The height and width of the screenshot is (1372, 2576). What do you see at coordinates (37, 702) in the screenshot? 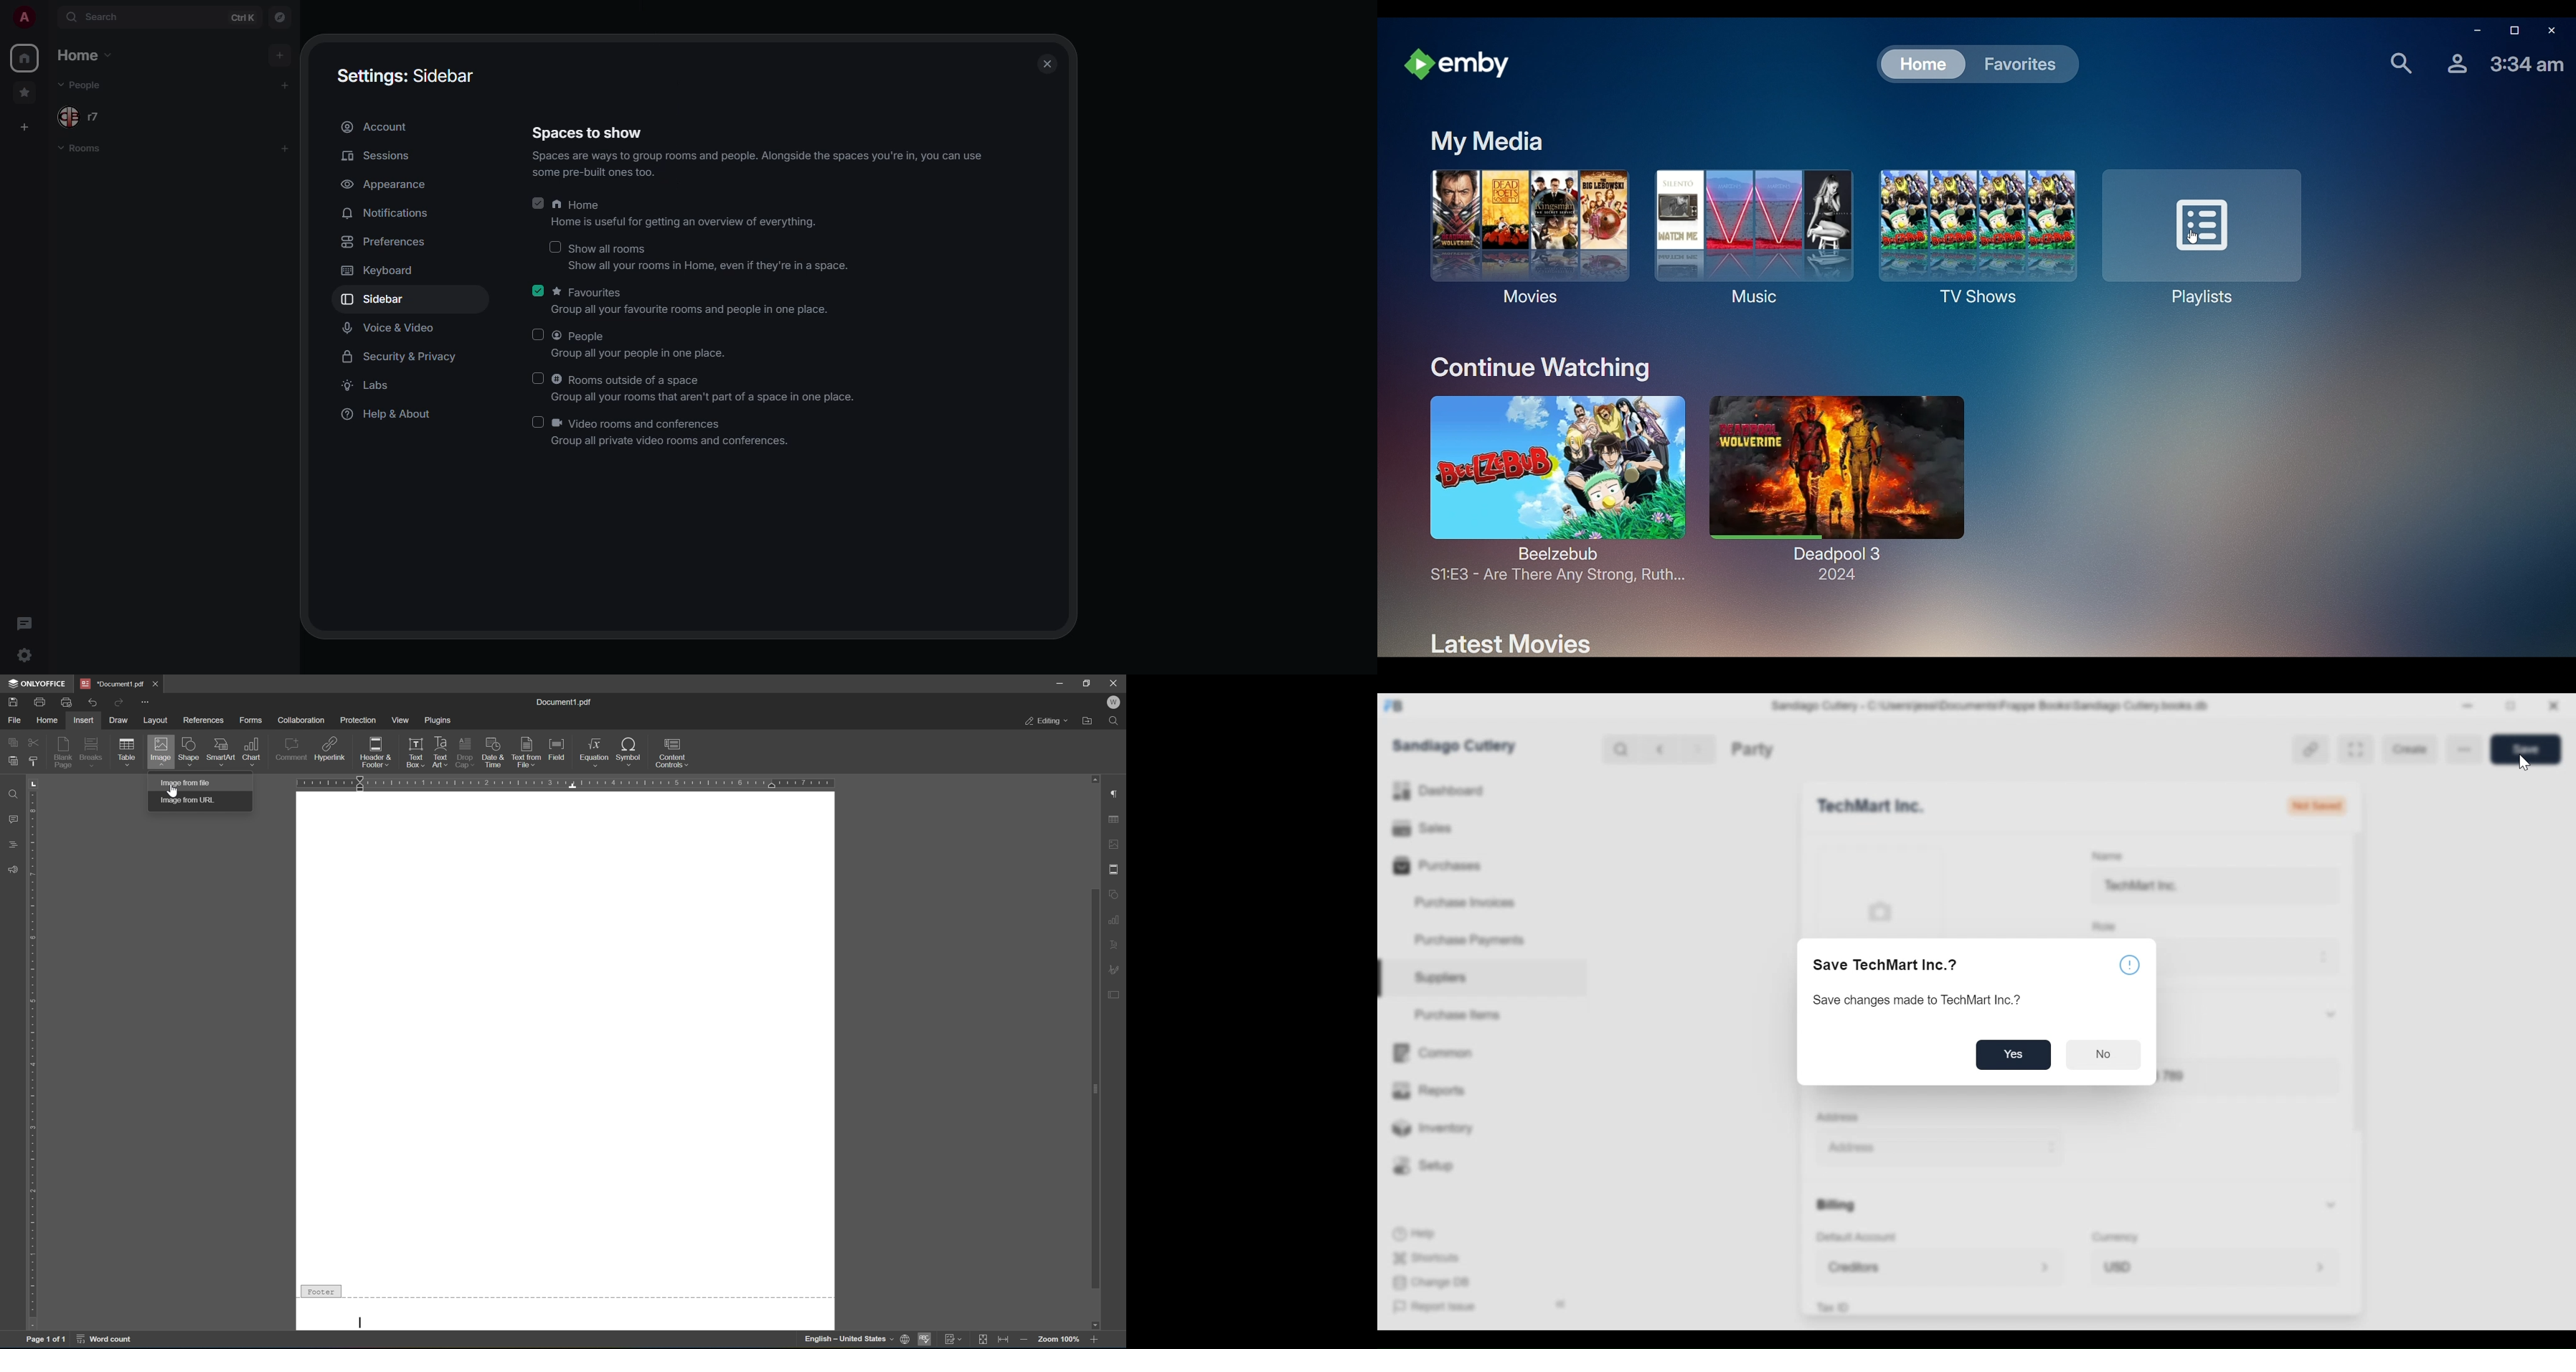
I see `print` at bounding box center [37, 702].